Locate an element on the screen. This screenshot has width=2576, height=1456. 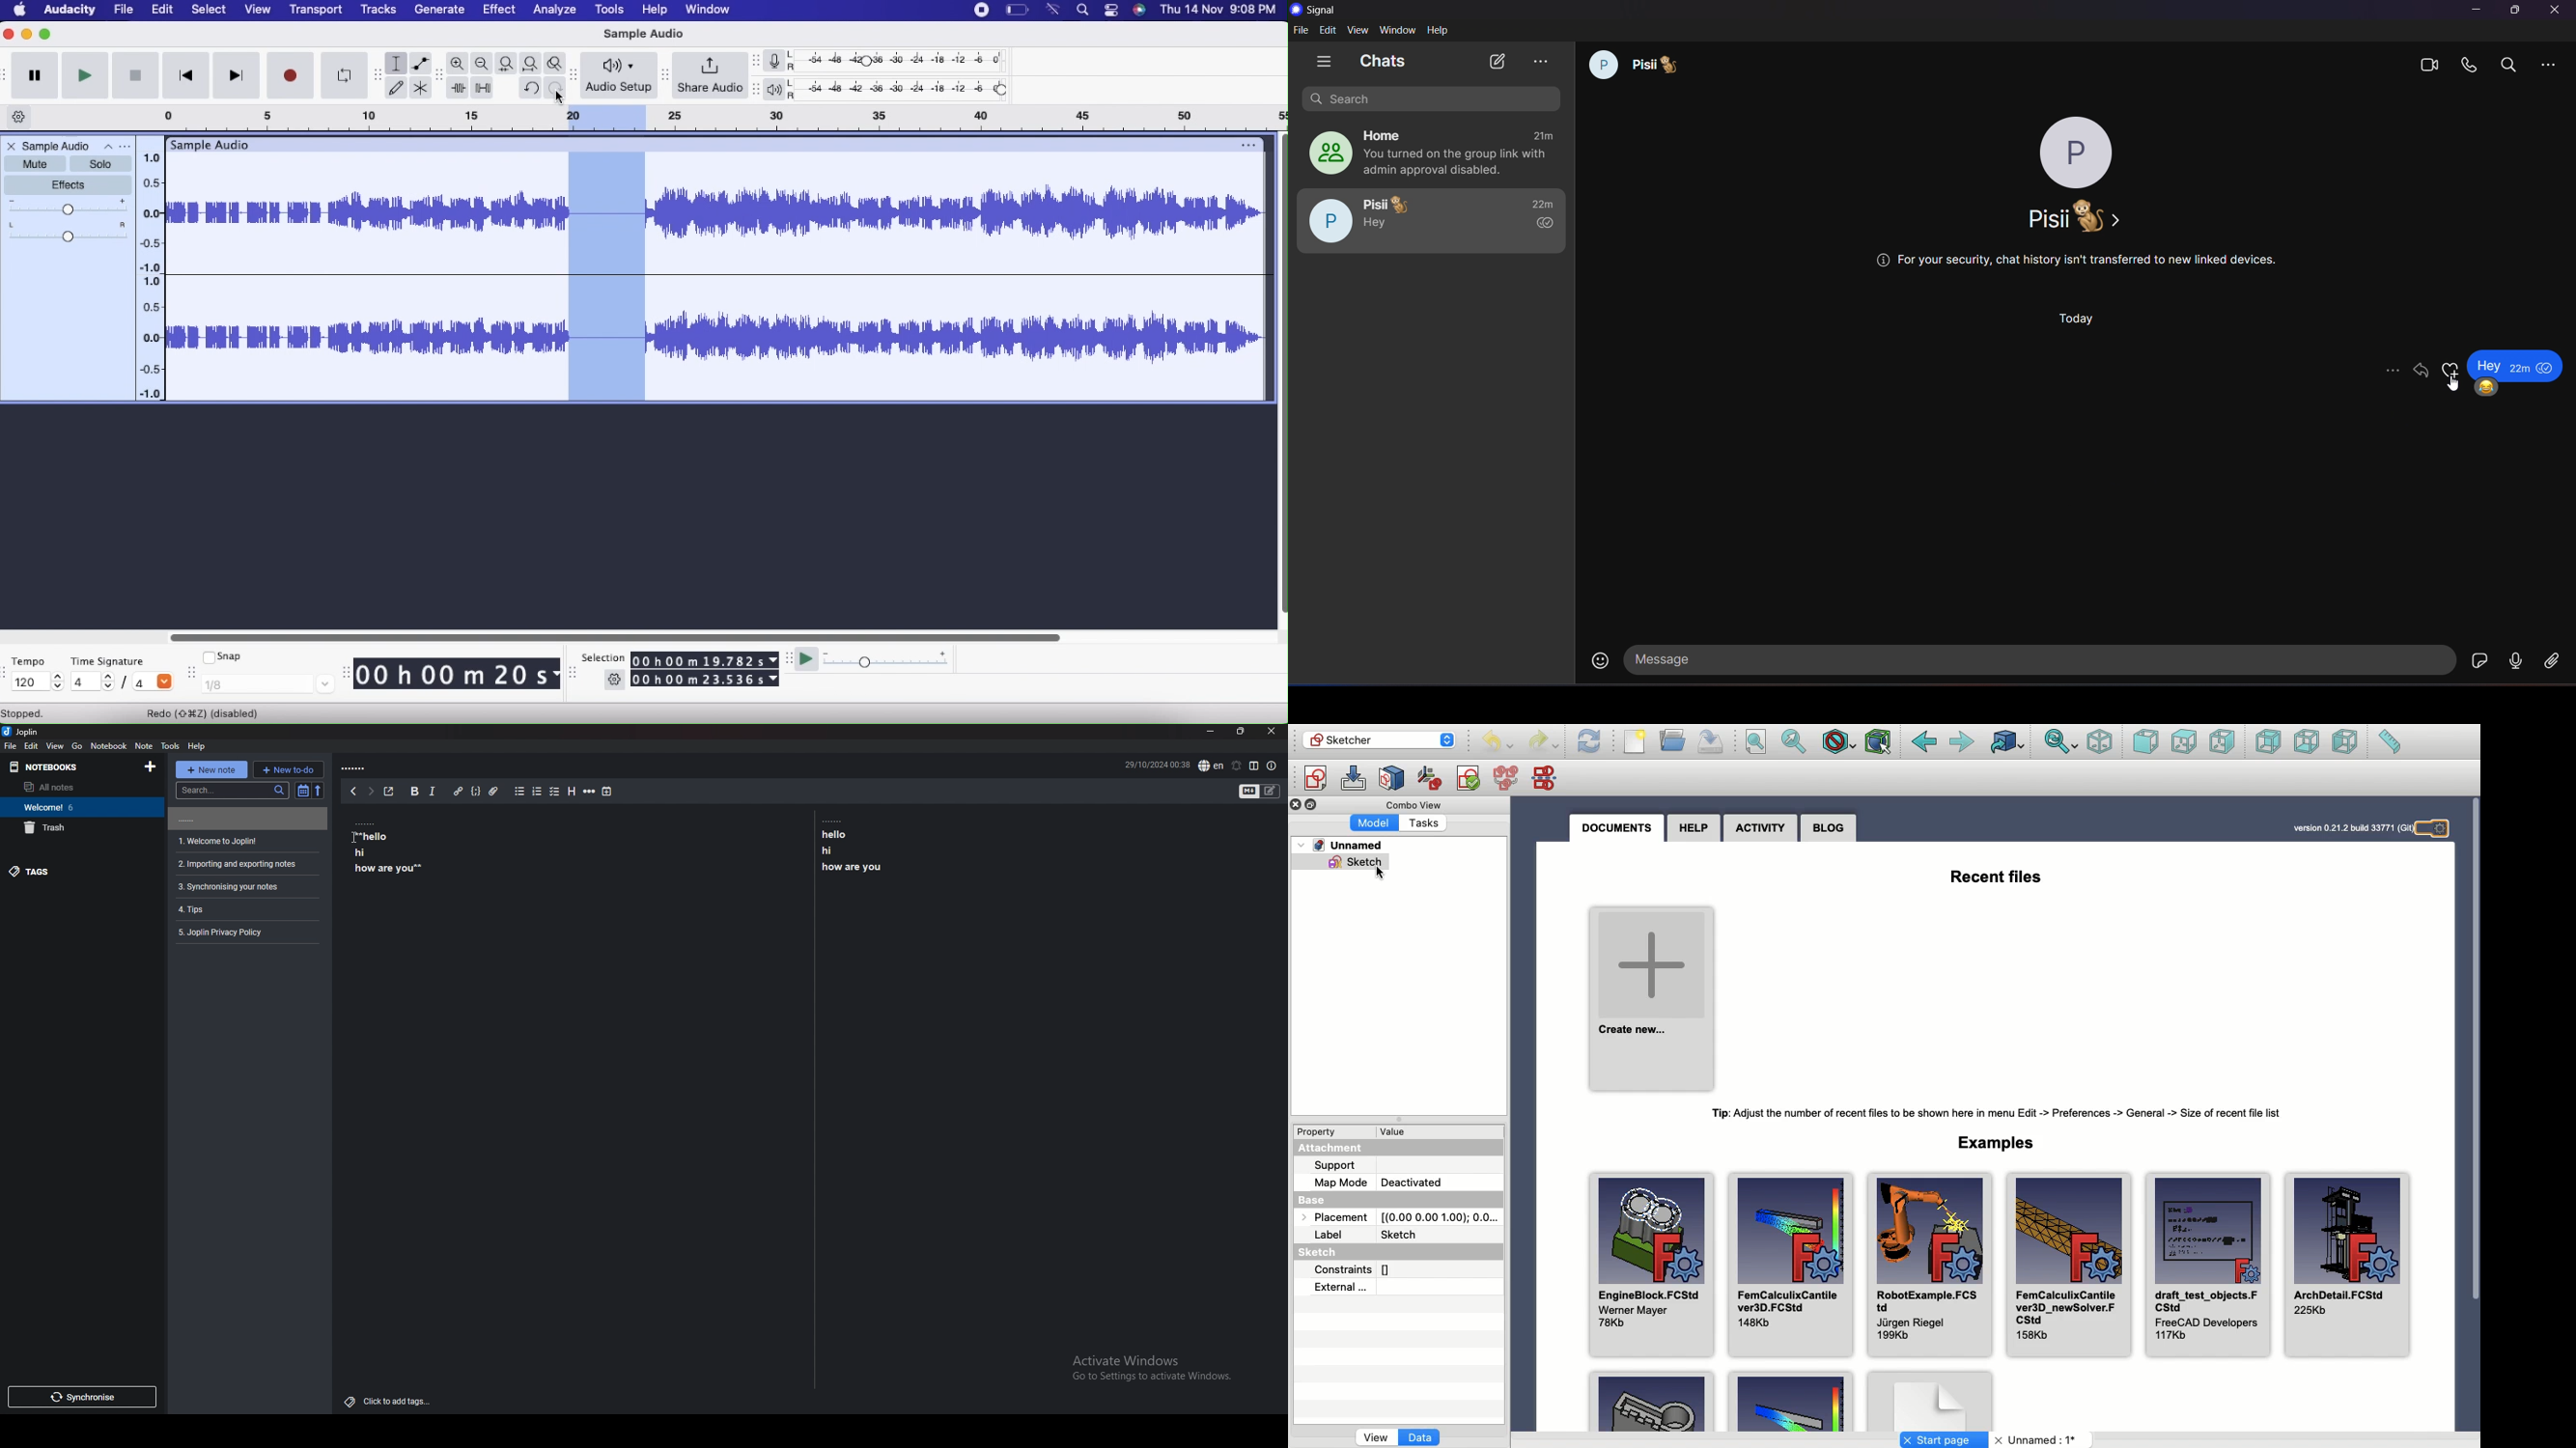
Recording level is located at coordinates (902, 61).